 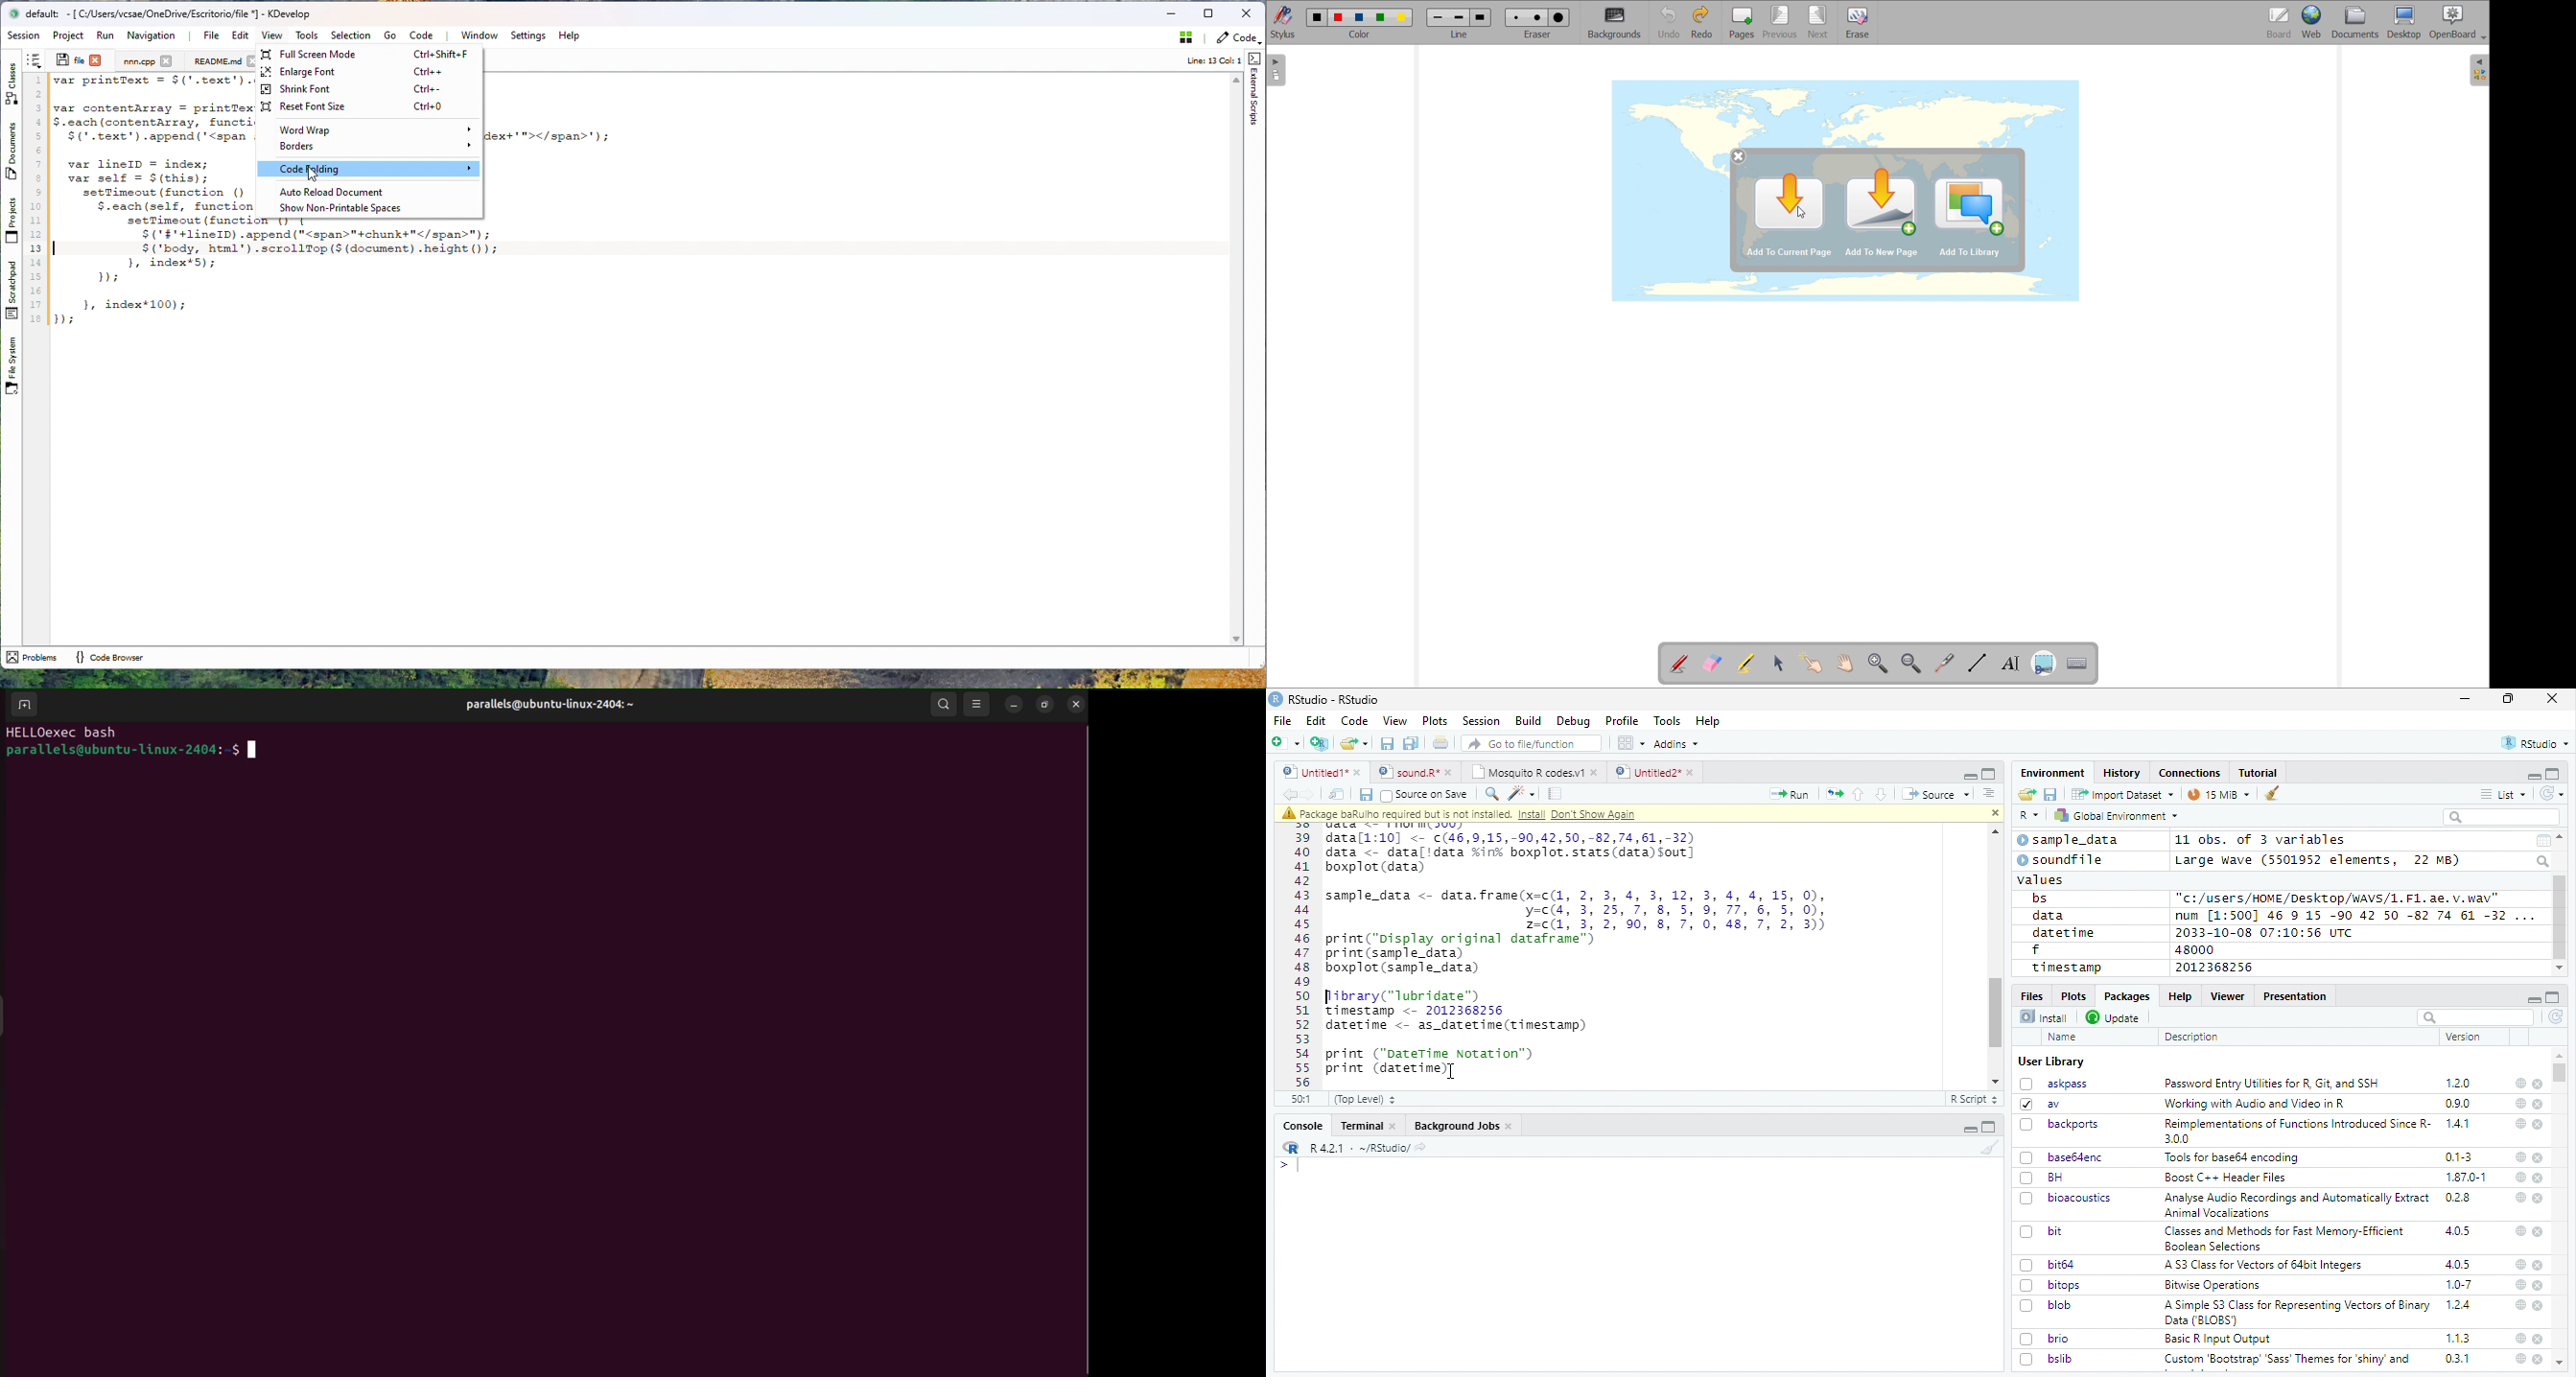 I want to click on Show in new window, so click(x=1339, y=794).